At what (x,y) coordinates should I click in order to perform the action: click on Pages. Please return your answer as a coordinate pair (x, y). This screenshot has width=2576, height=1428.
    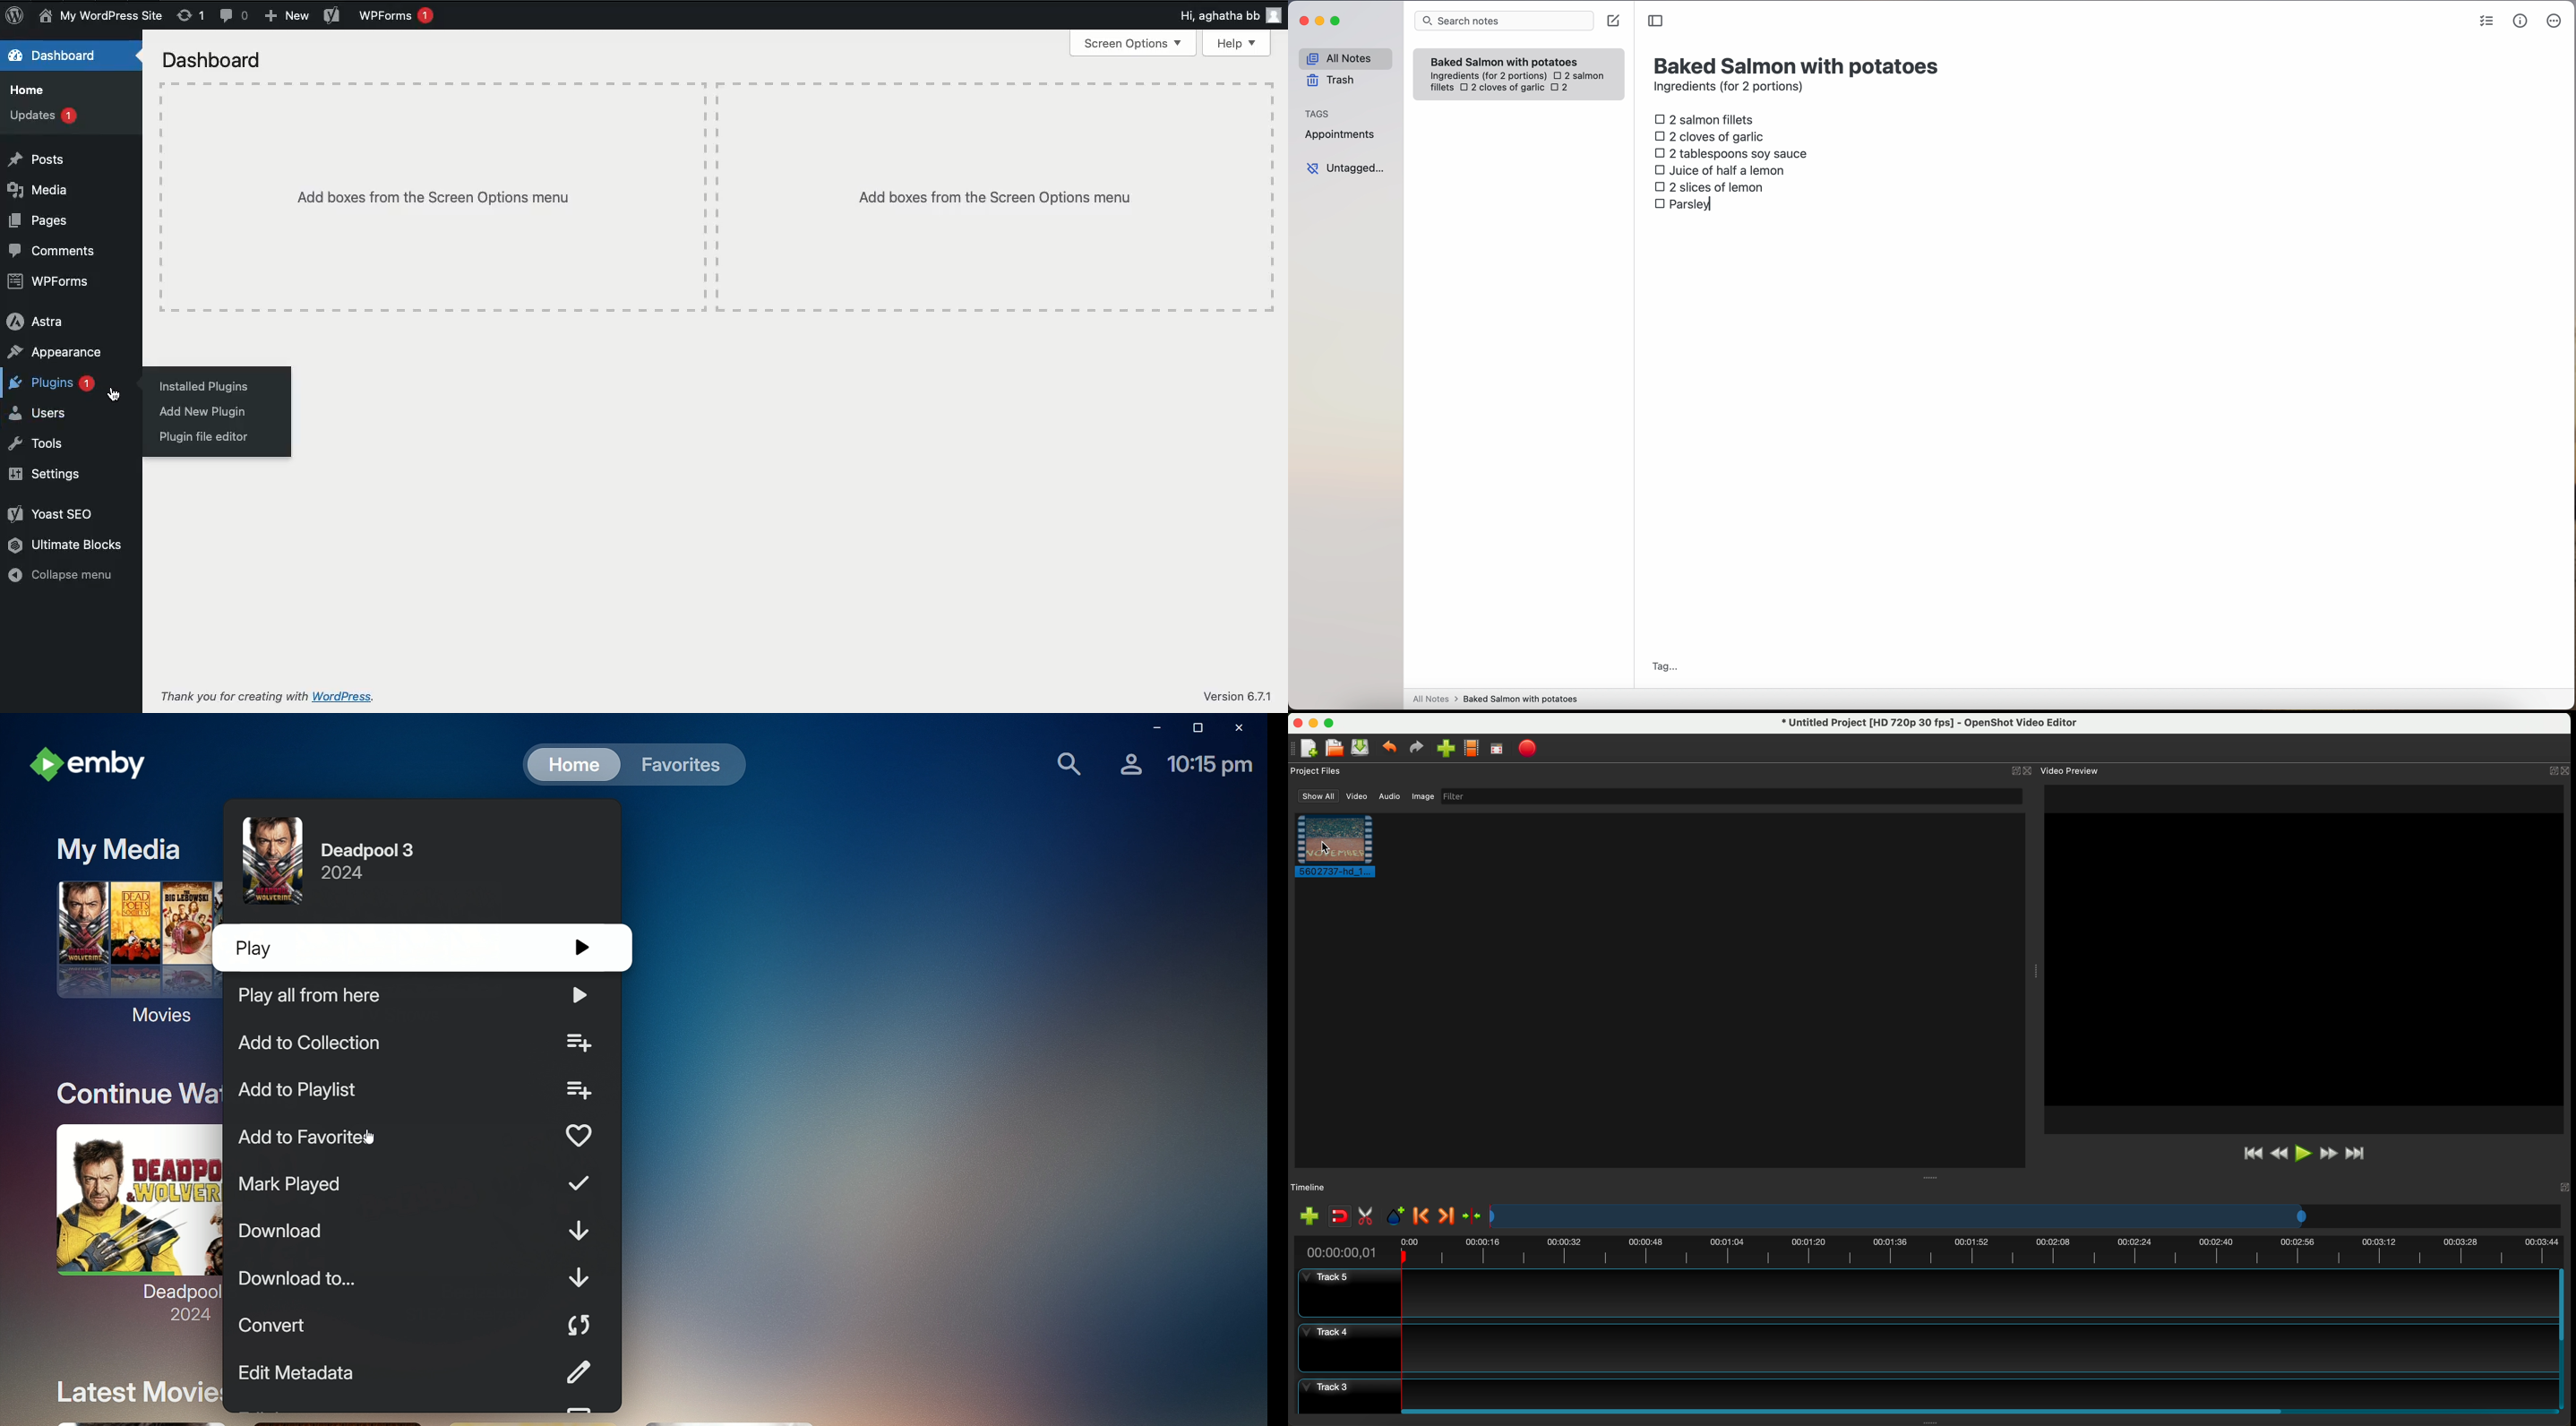
    Looking at the image, I should click on (39, 220).